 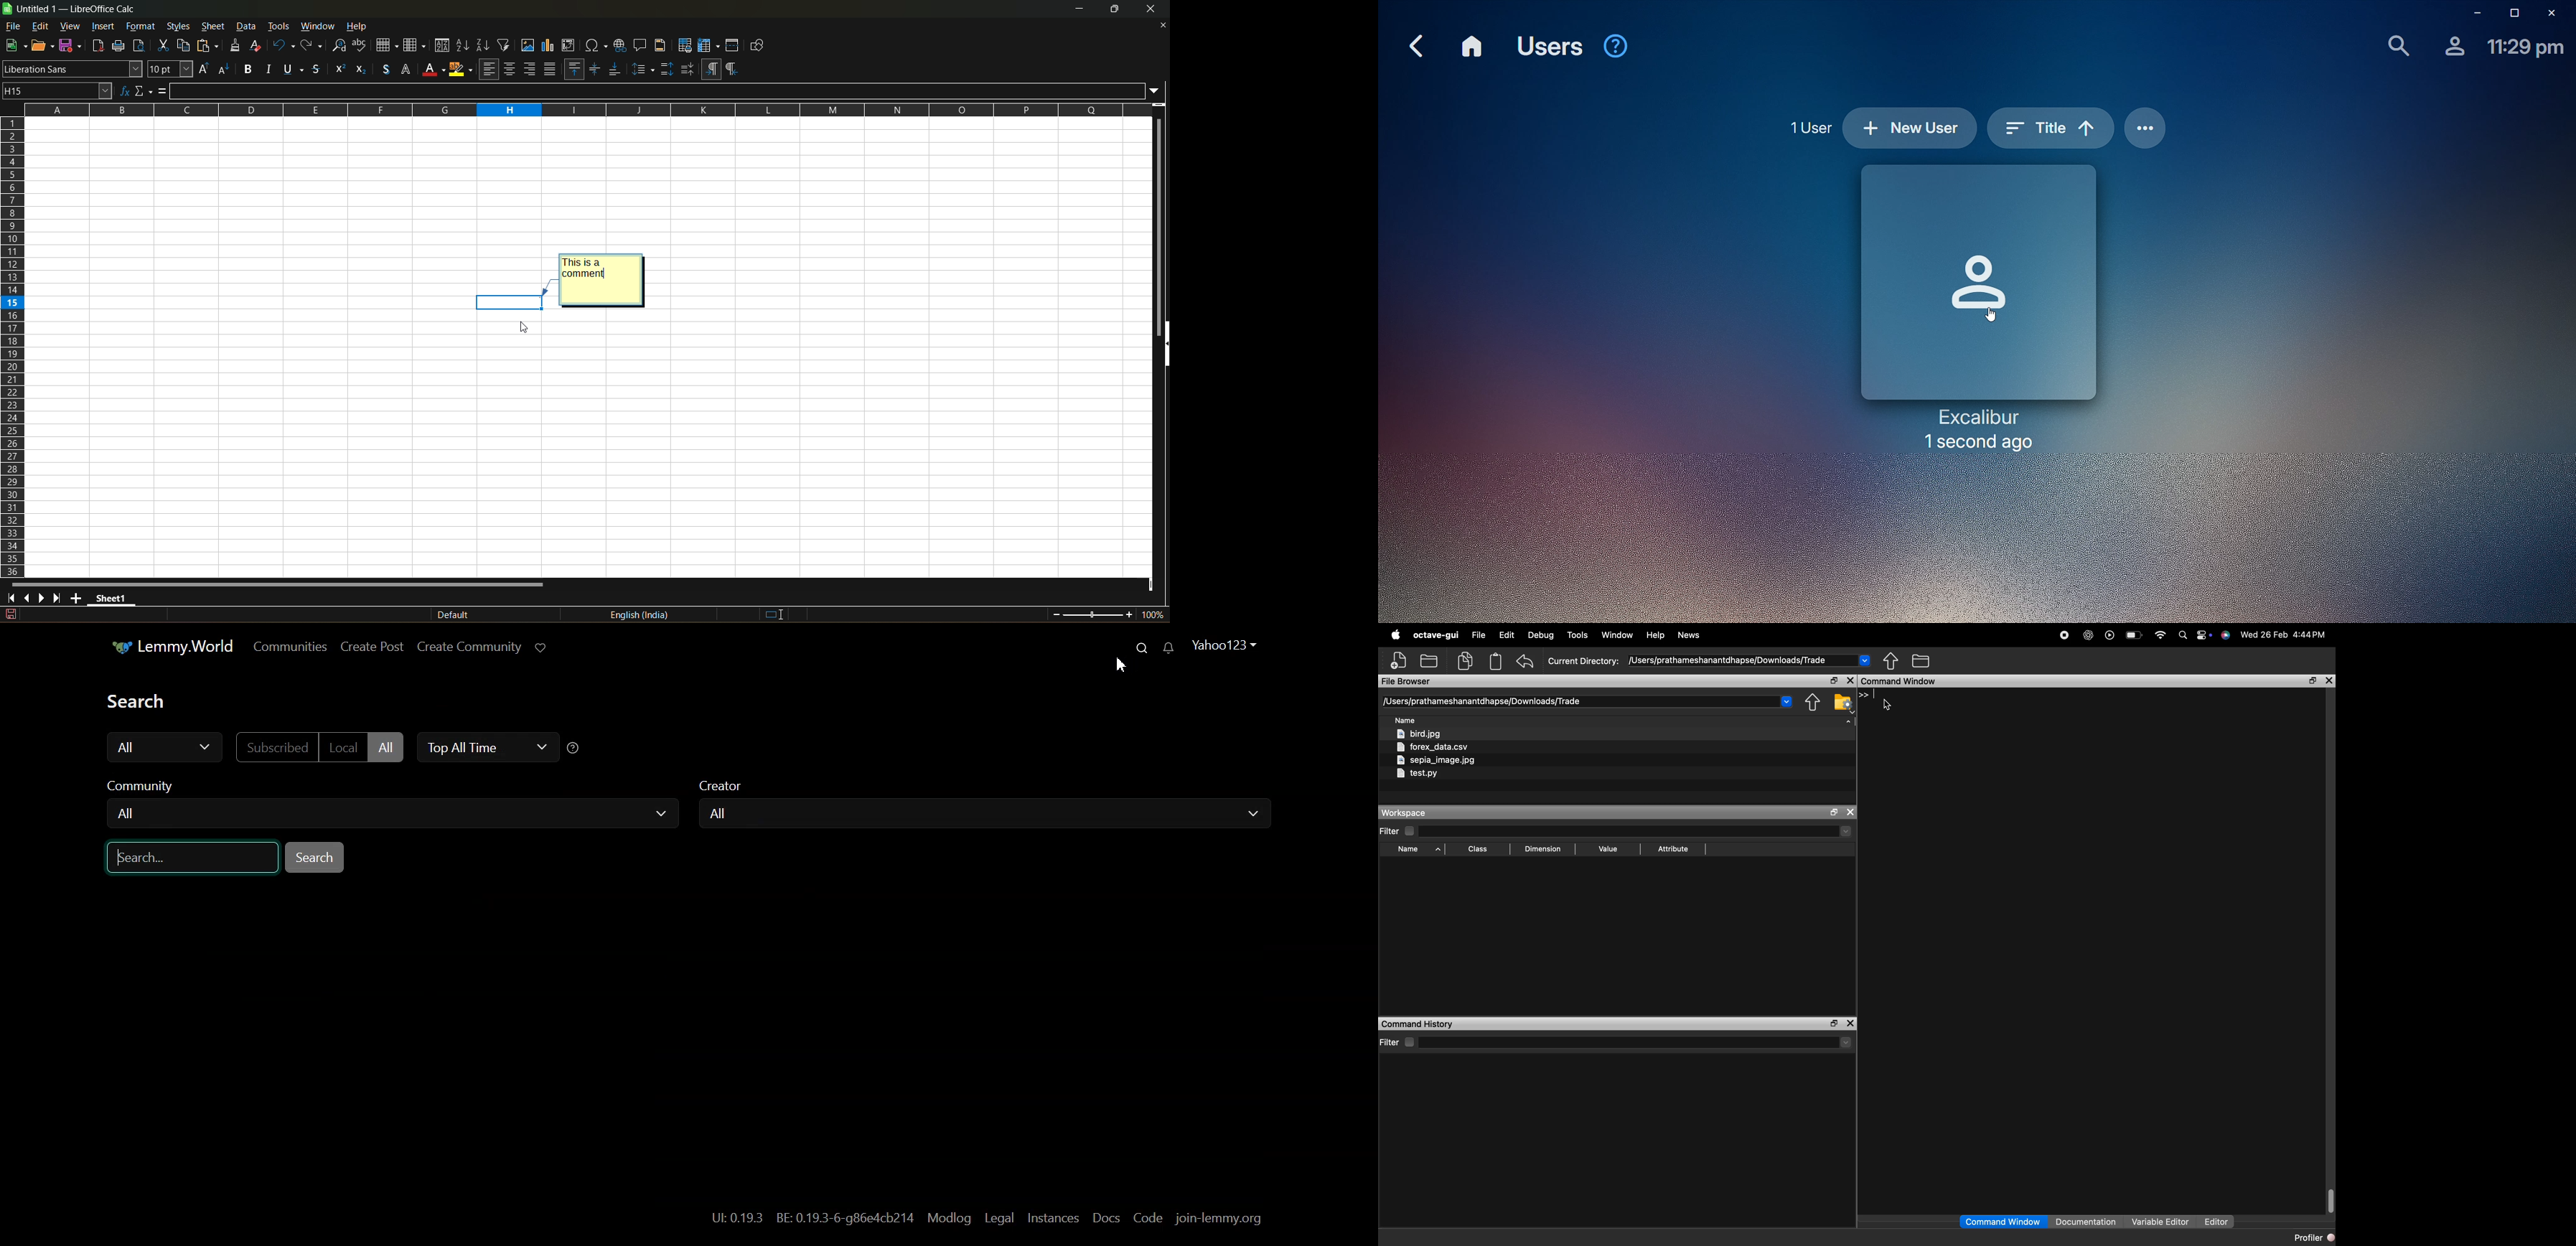 What do you see at coordinates (487, 747) in the screenshot?
I see `Top All Time` at bounding box center [487, 747].